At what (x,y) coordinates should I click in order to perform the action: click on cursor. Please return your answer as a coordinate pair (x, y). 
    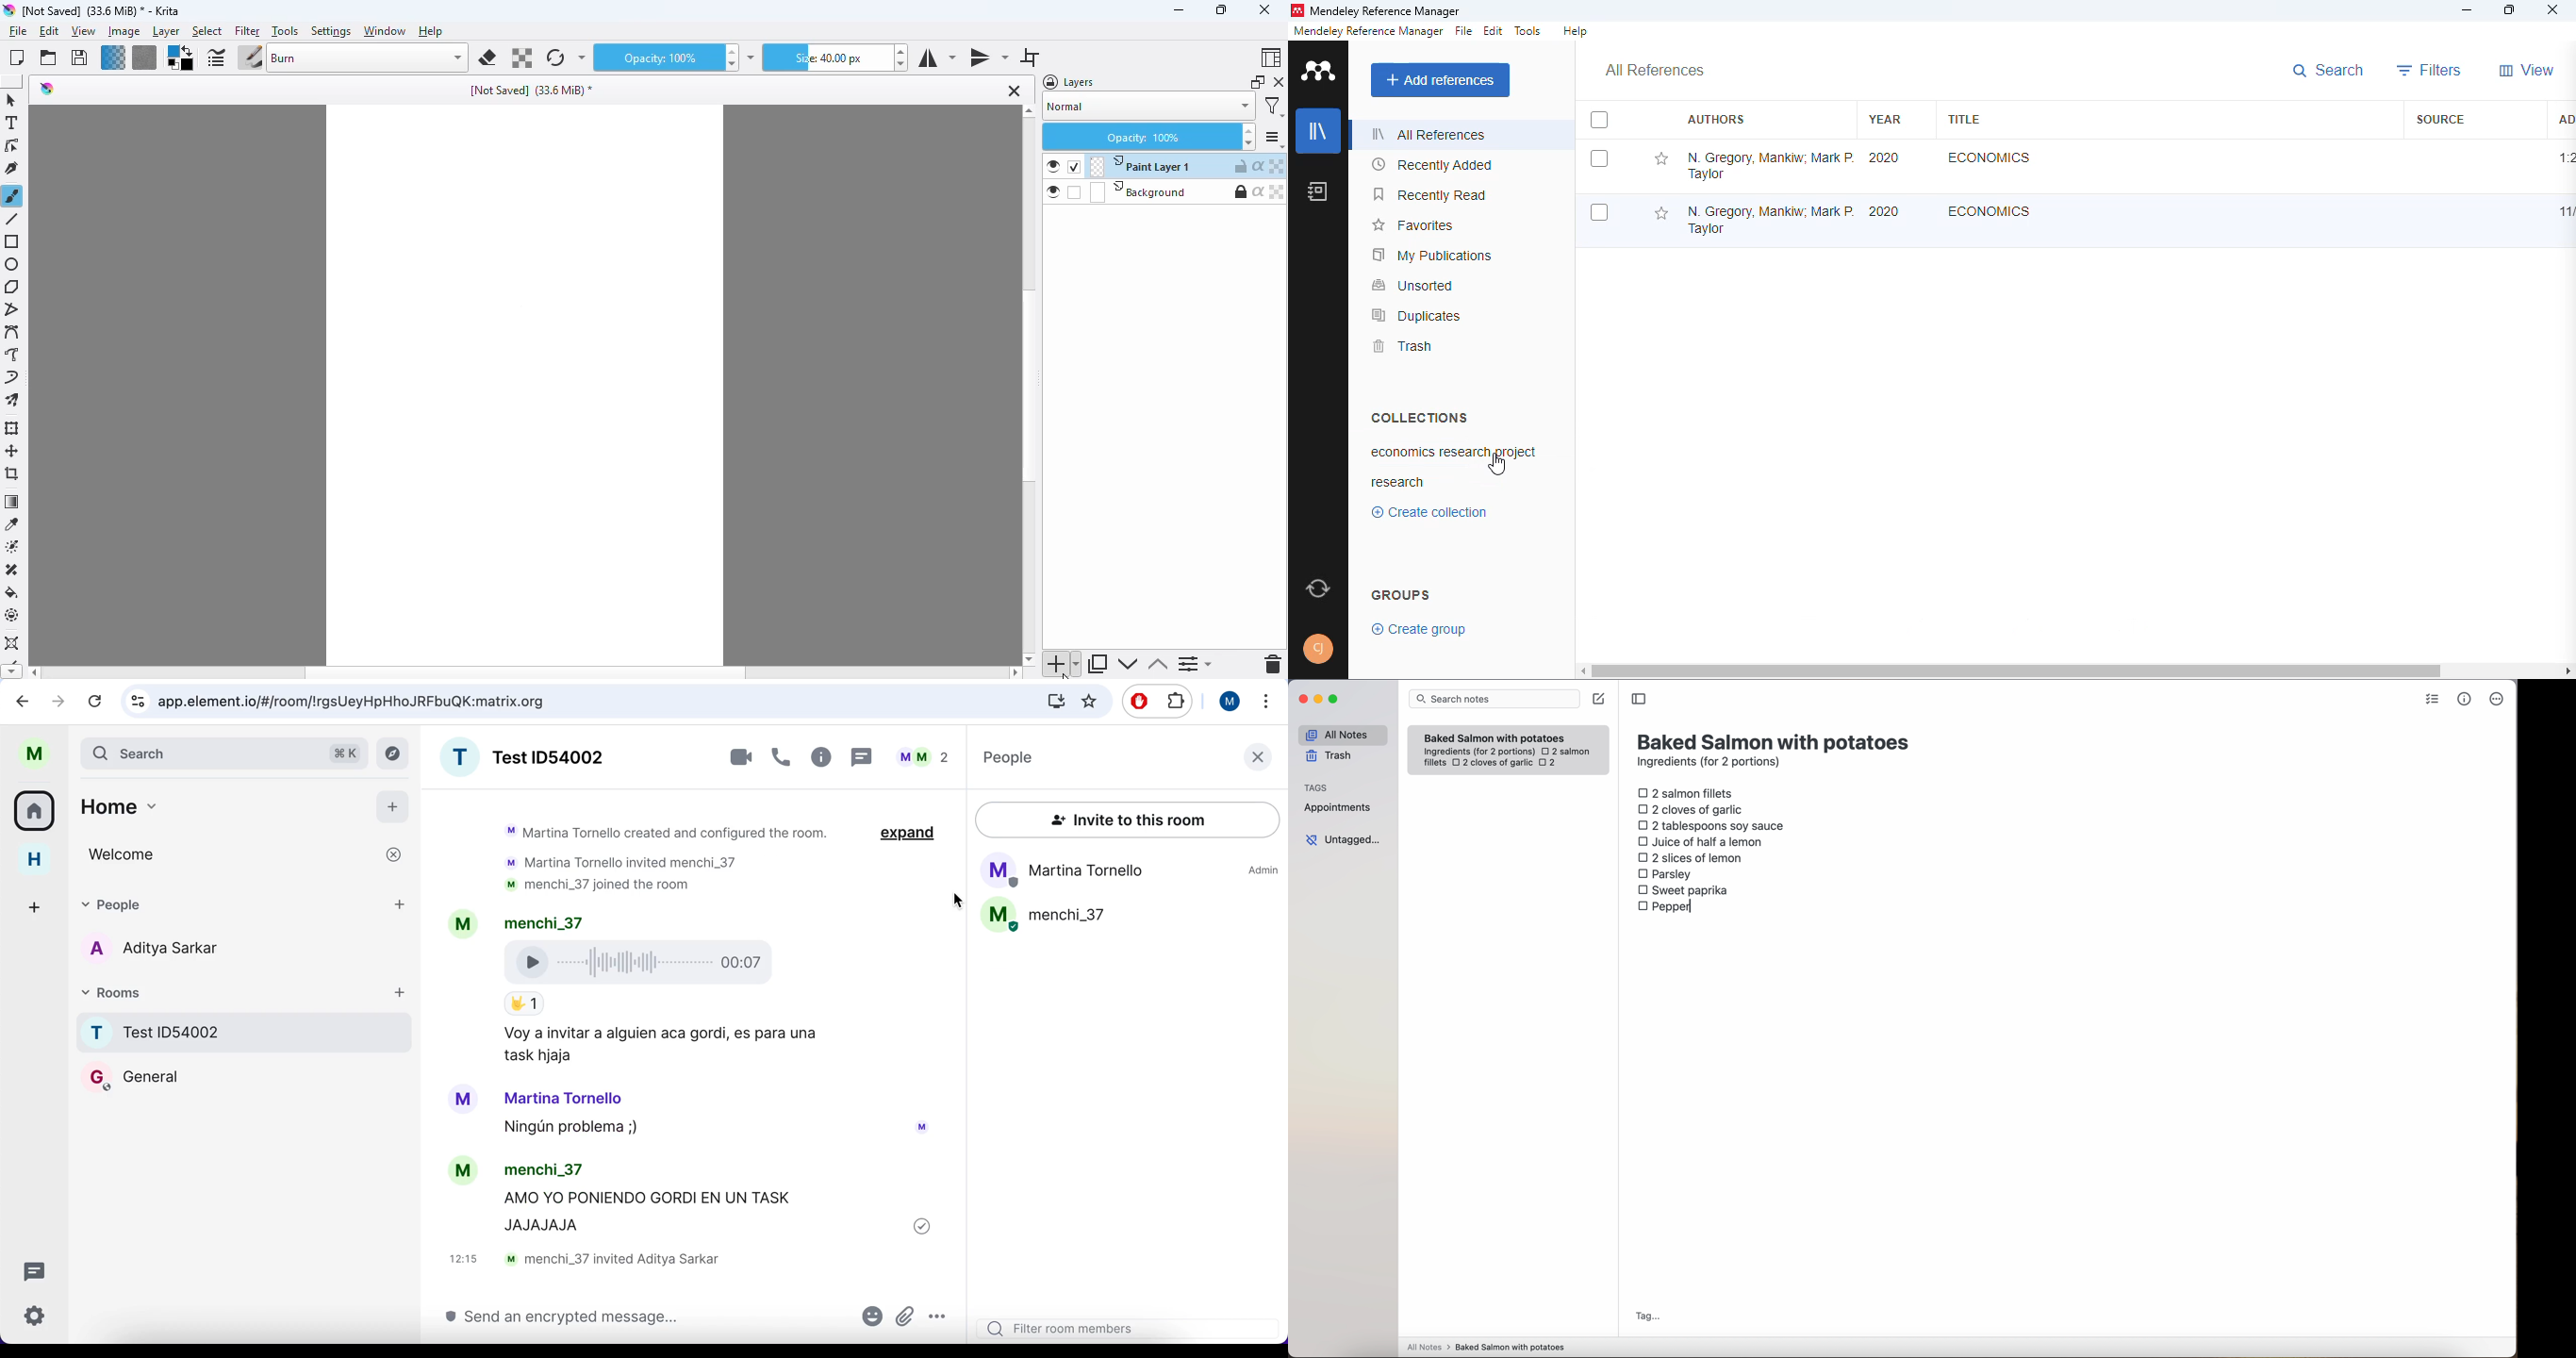
    Looking at the image, I should click on (959, 904).